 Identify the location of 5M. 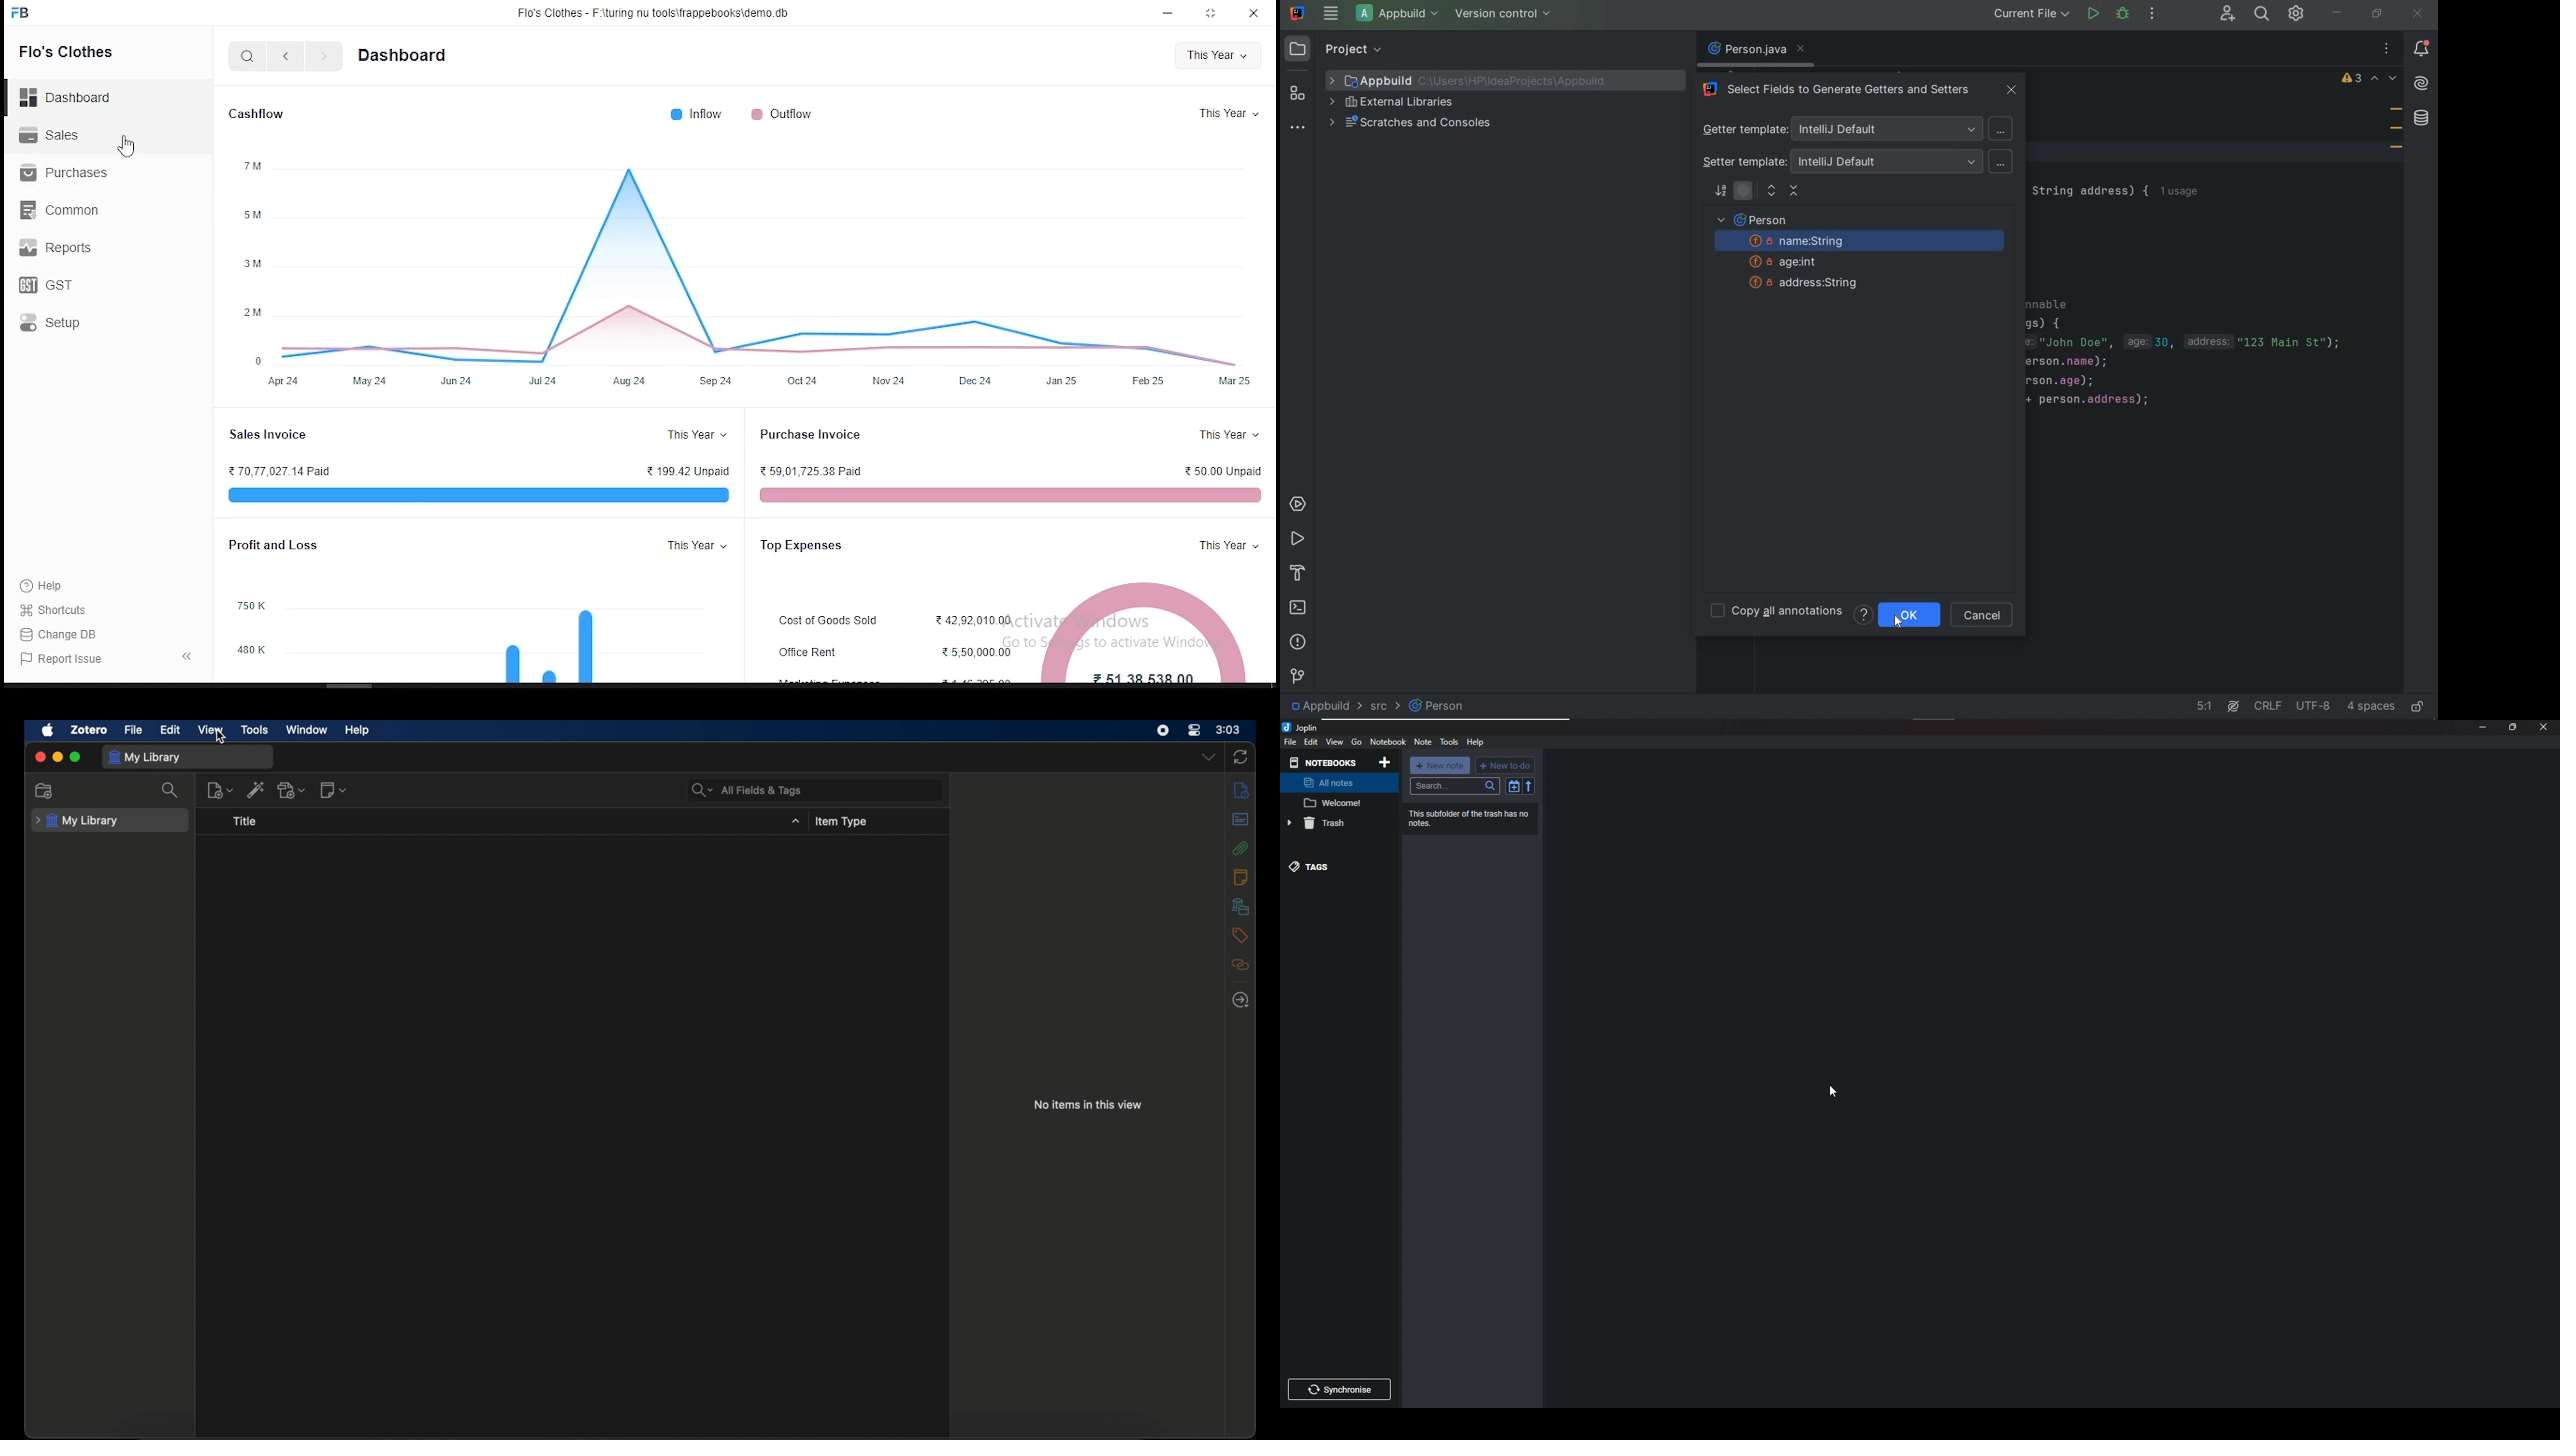
(251, 216).